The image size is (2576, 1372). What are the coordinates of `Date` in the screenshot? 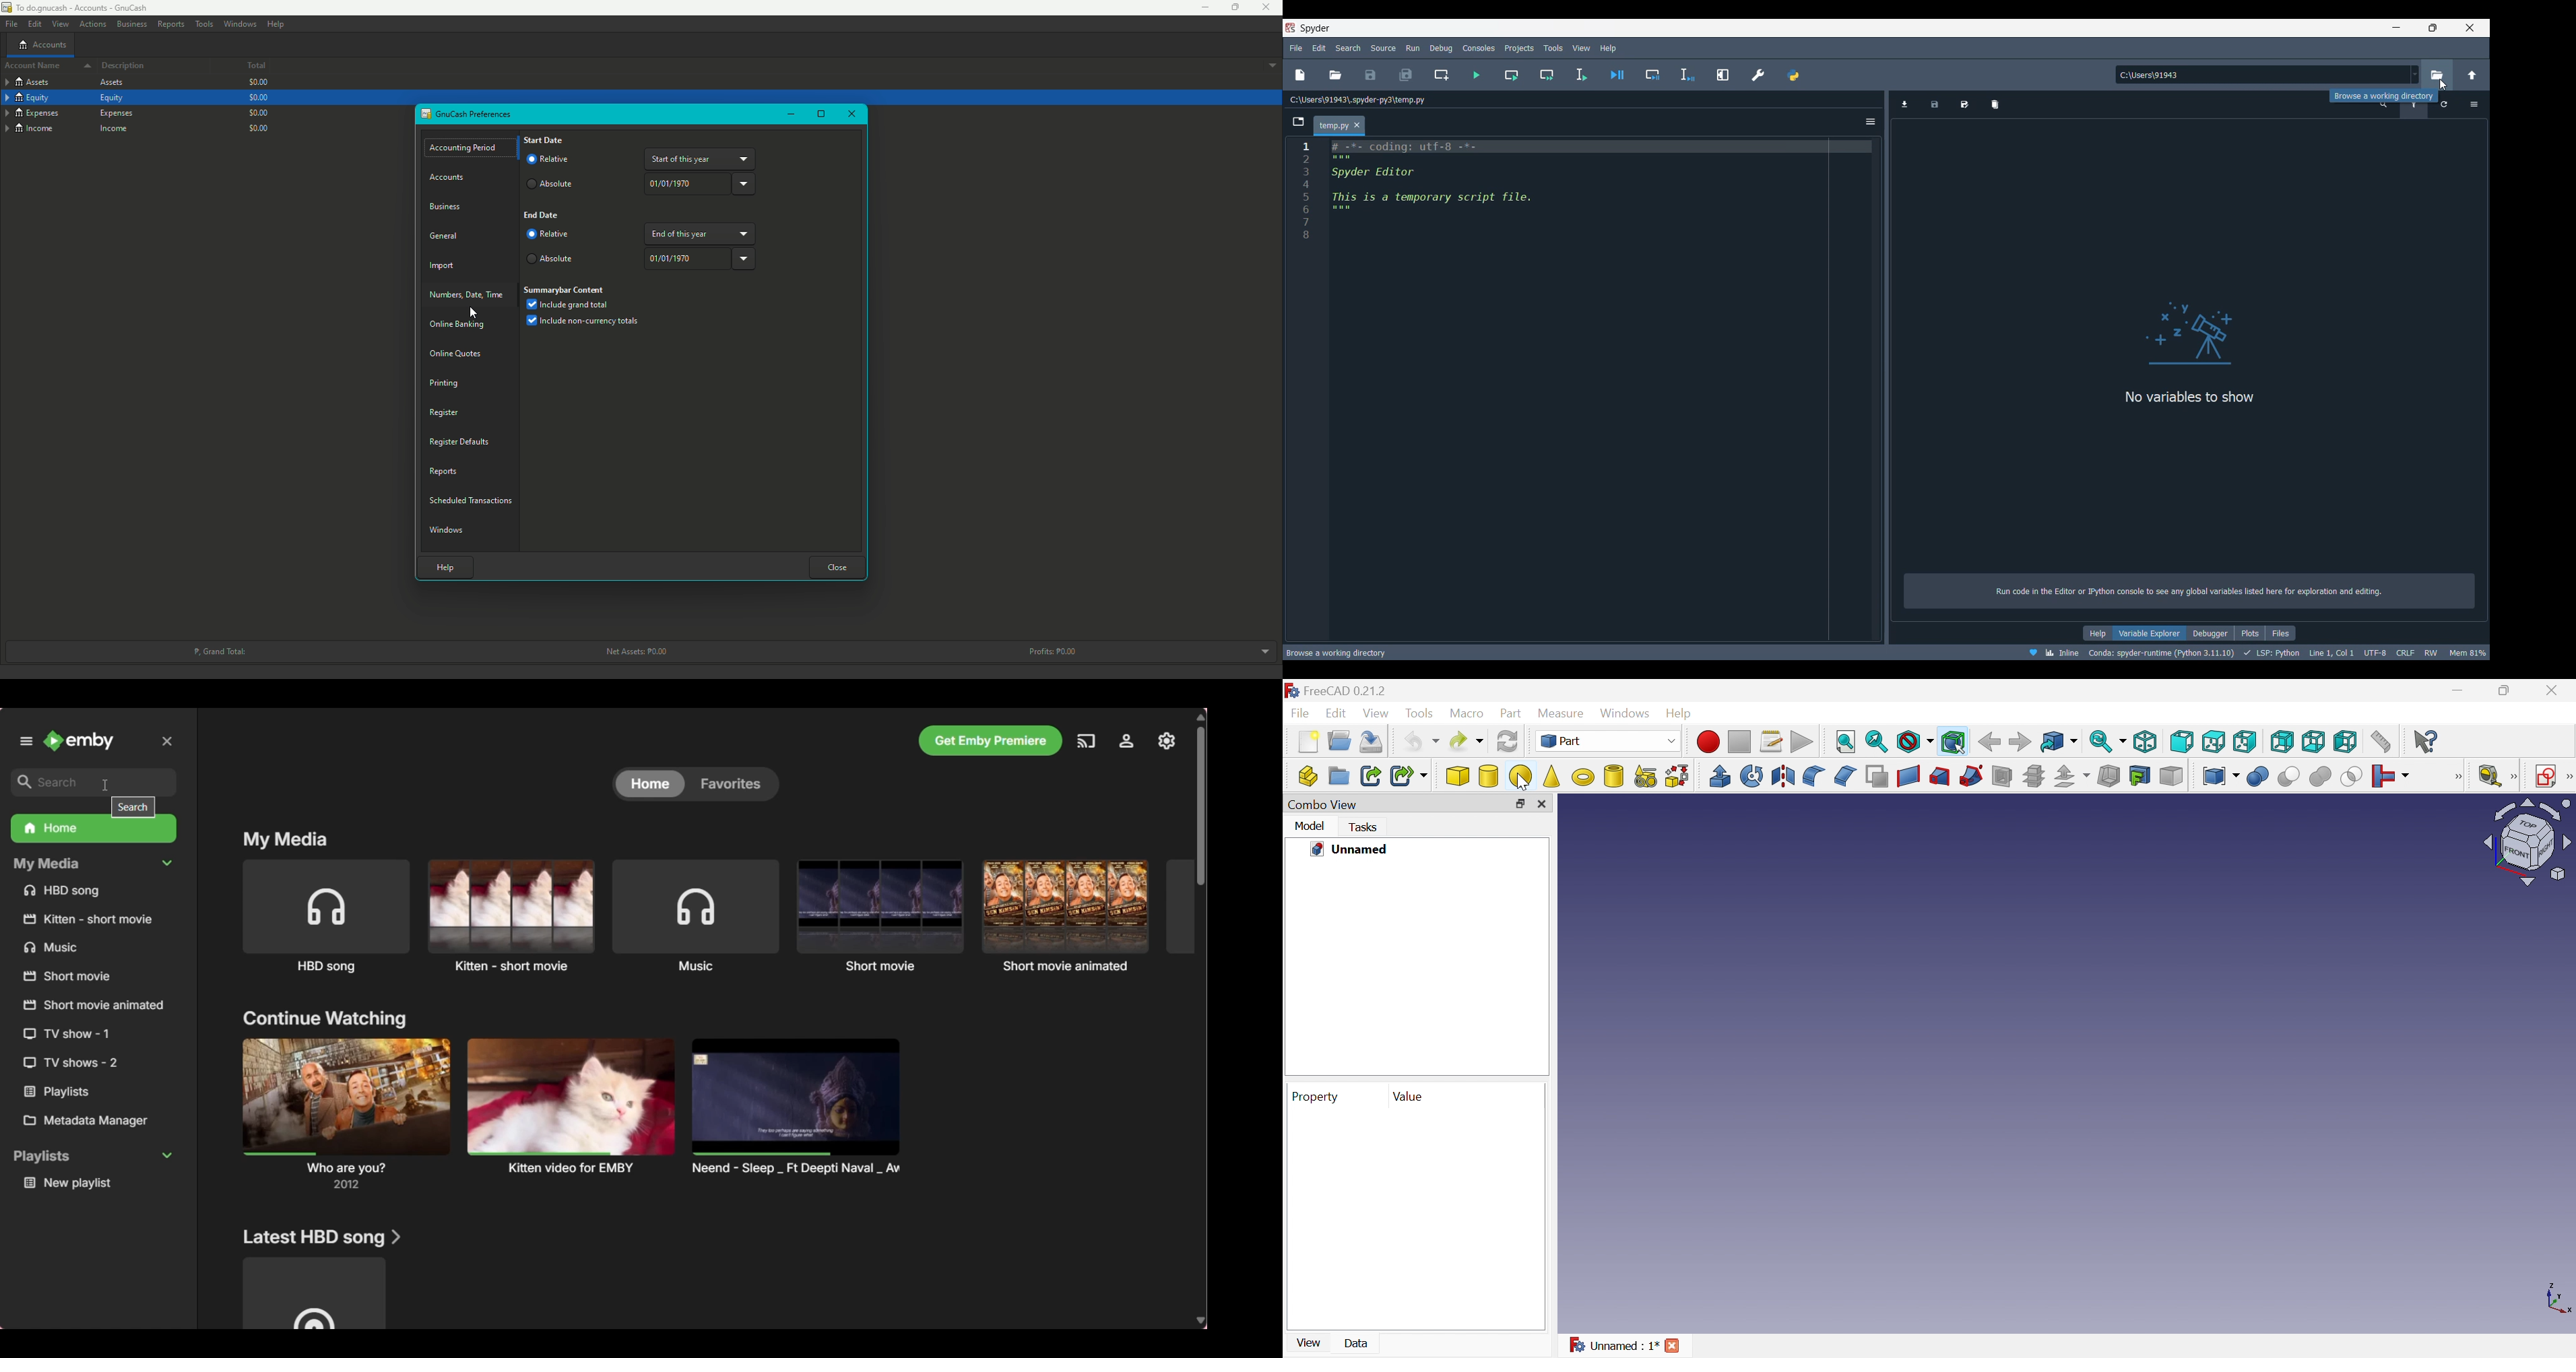 It's located at (700, 183).